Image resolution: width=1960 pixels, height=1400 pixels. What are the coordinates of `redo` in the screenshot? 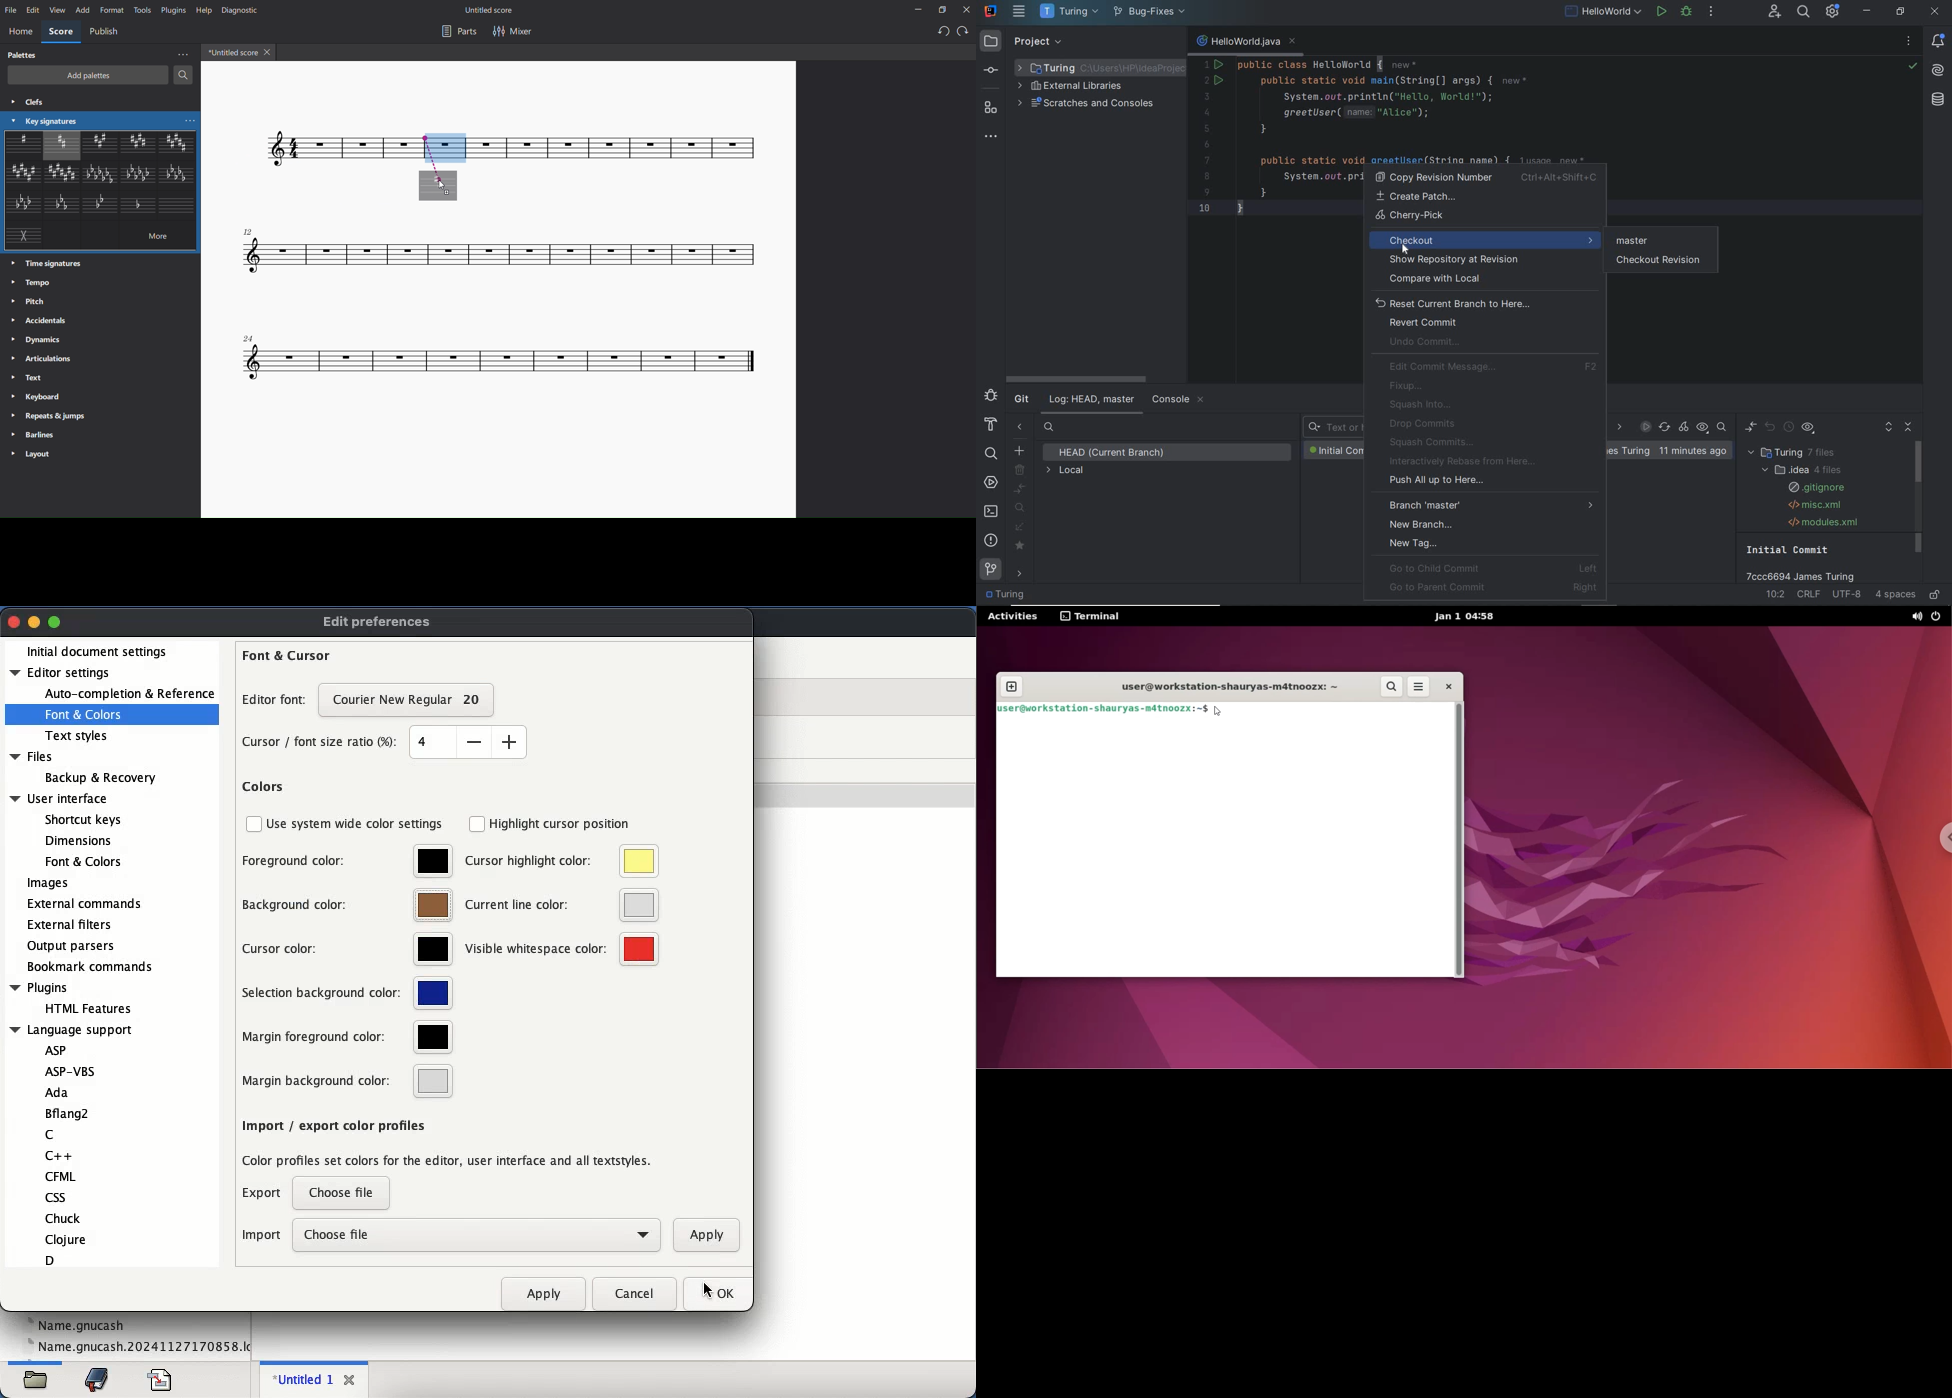 It's located at (962, 31).